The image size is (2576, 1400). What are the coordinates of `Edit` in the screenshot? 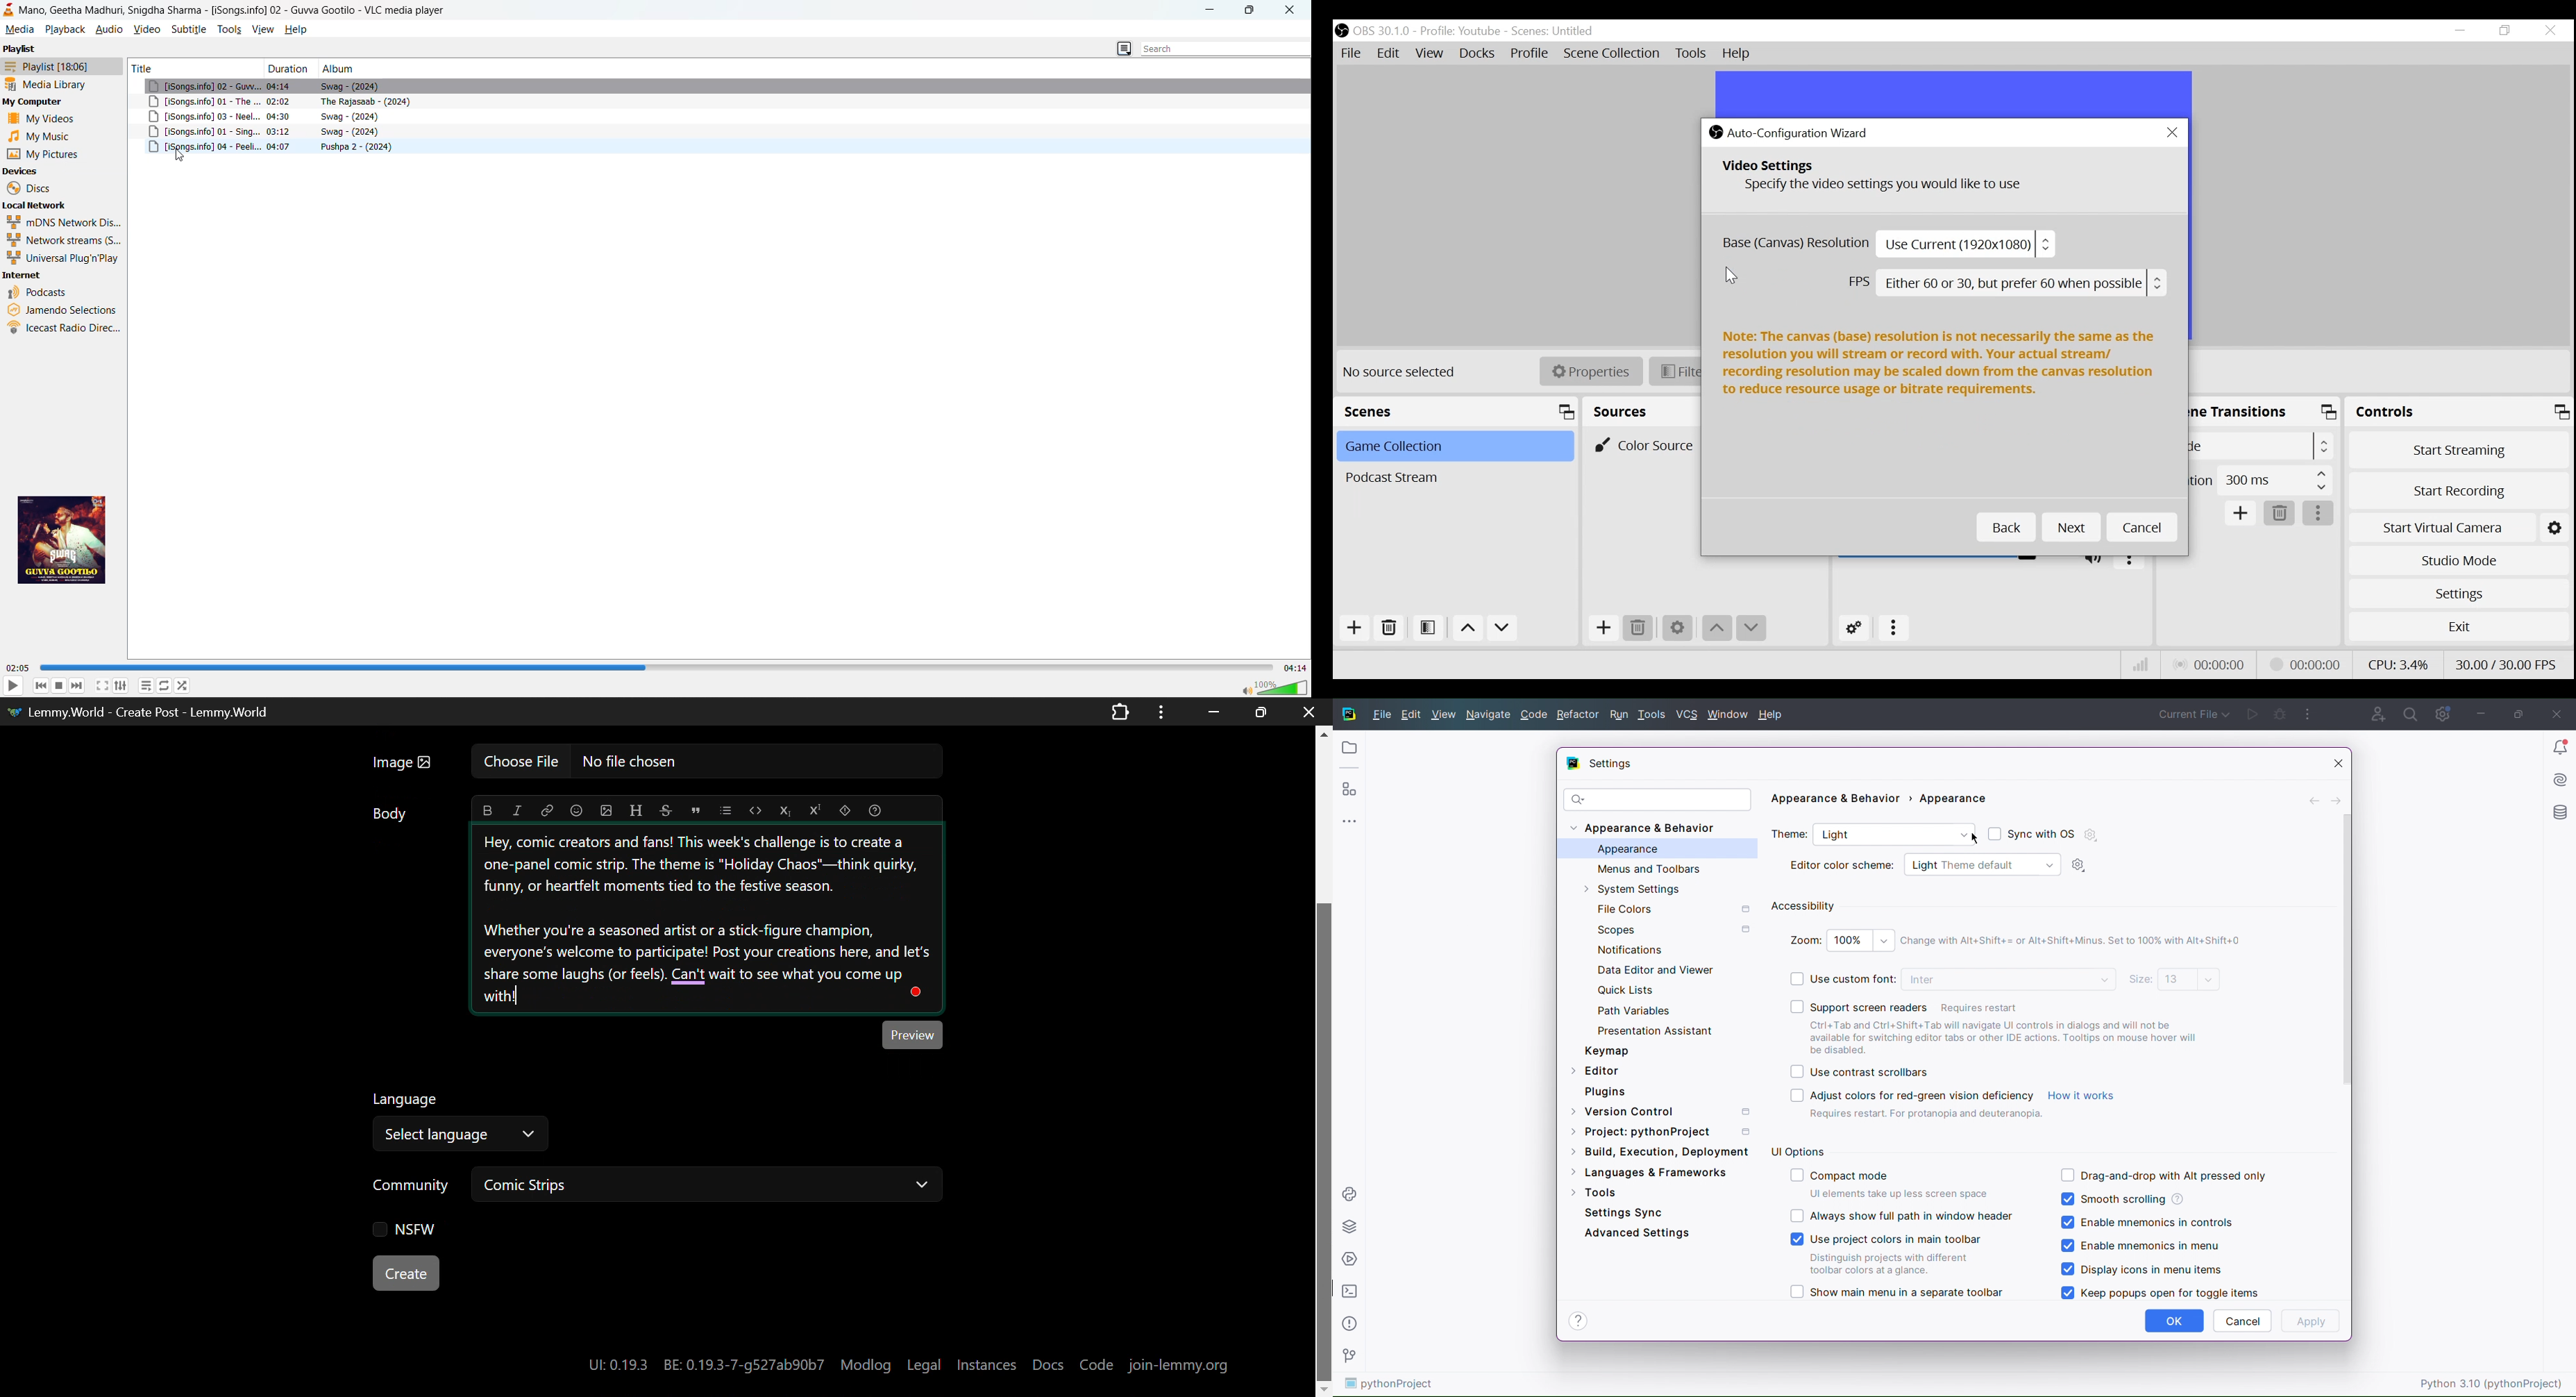 It's located at (1412, 714).